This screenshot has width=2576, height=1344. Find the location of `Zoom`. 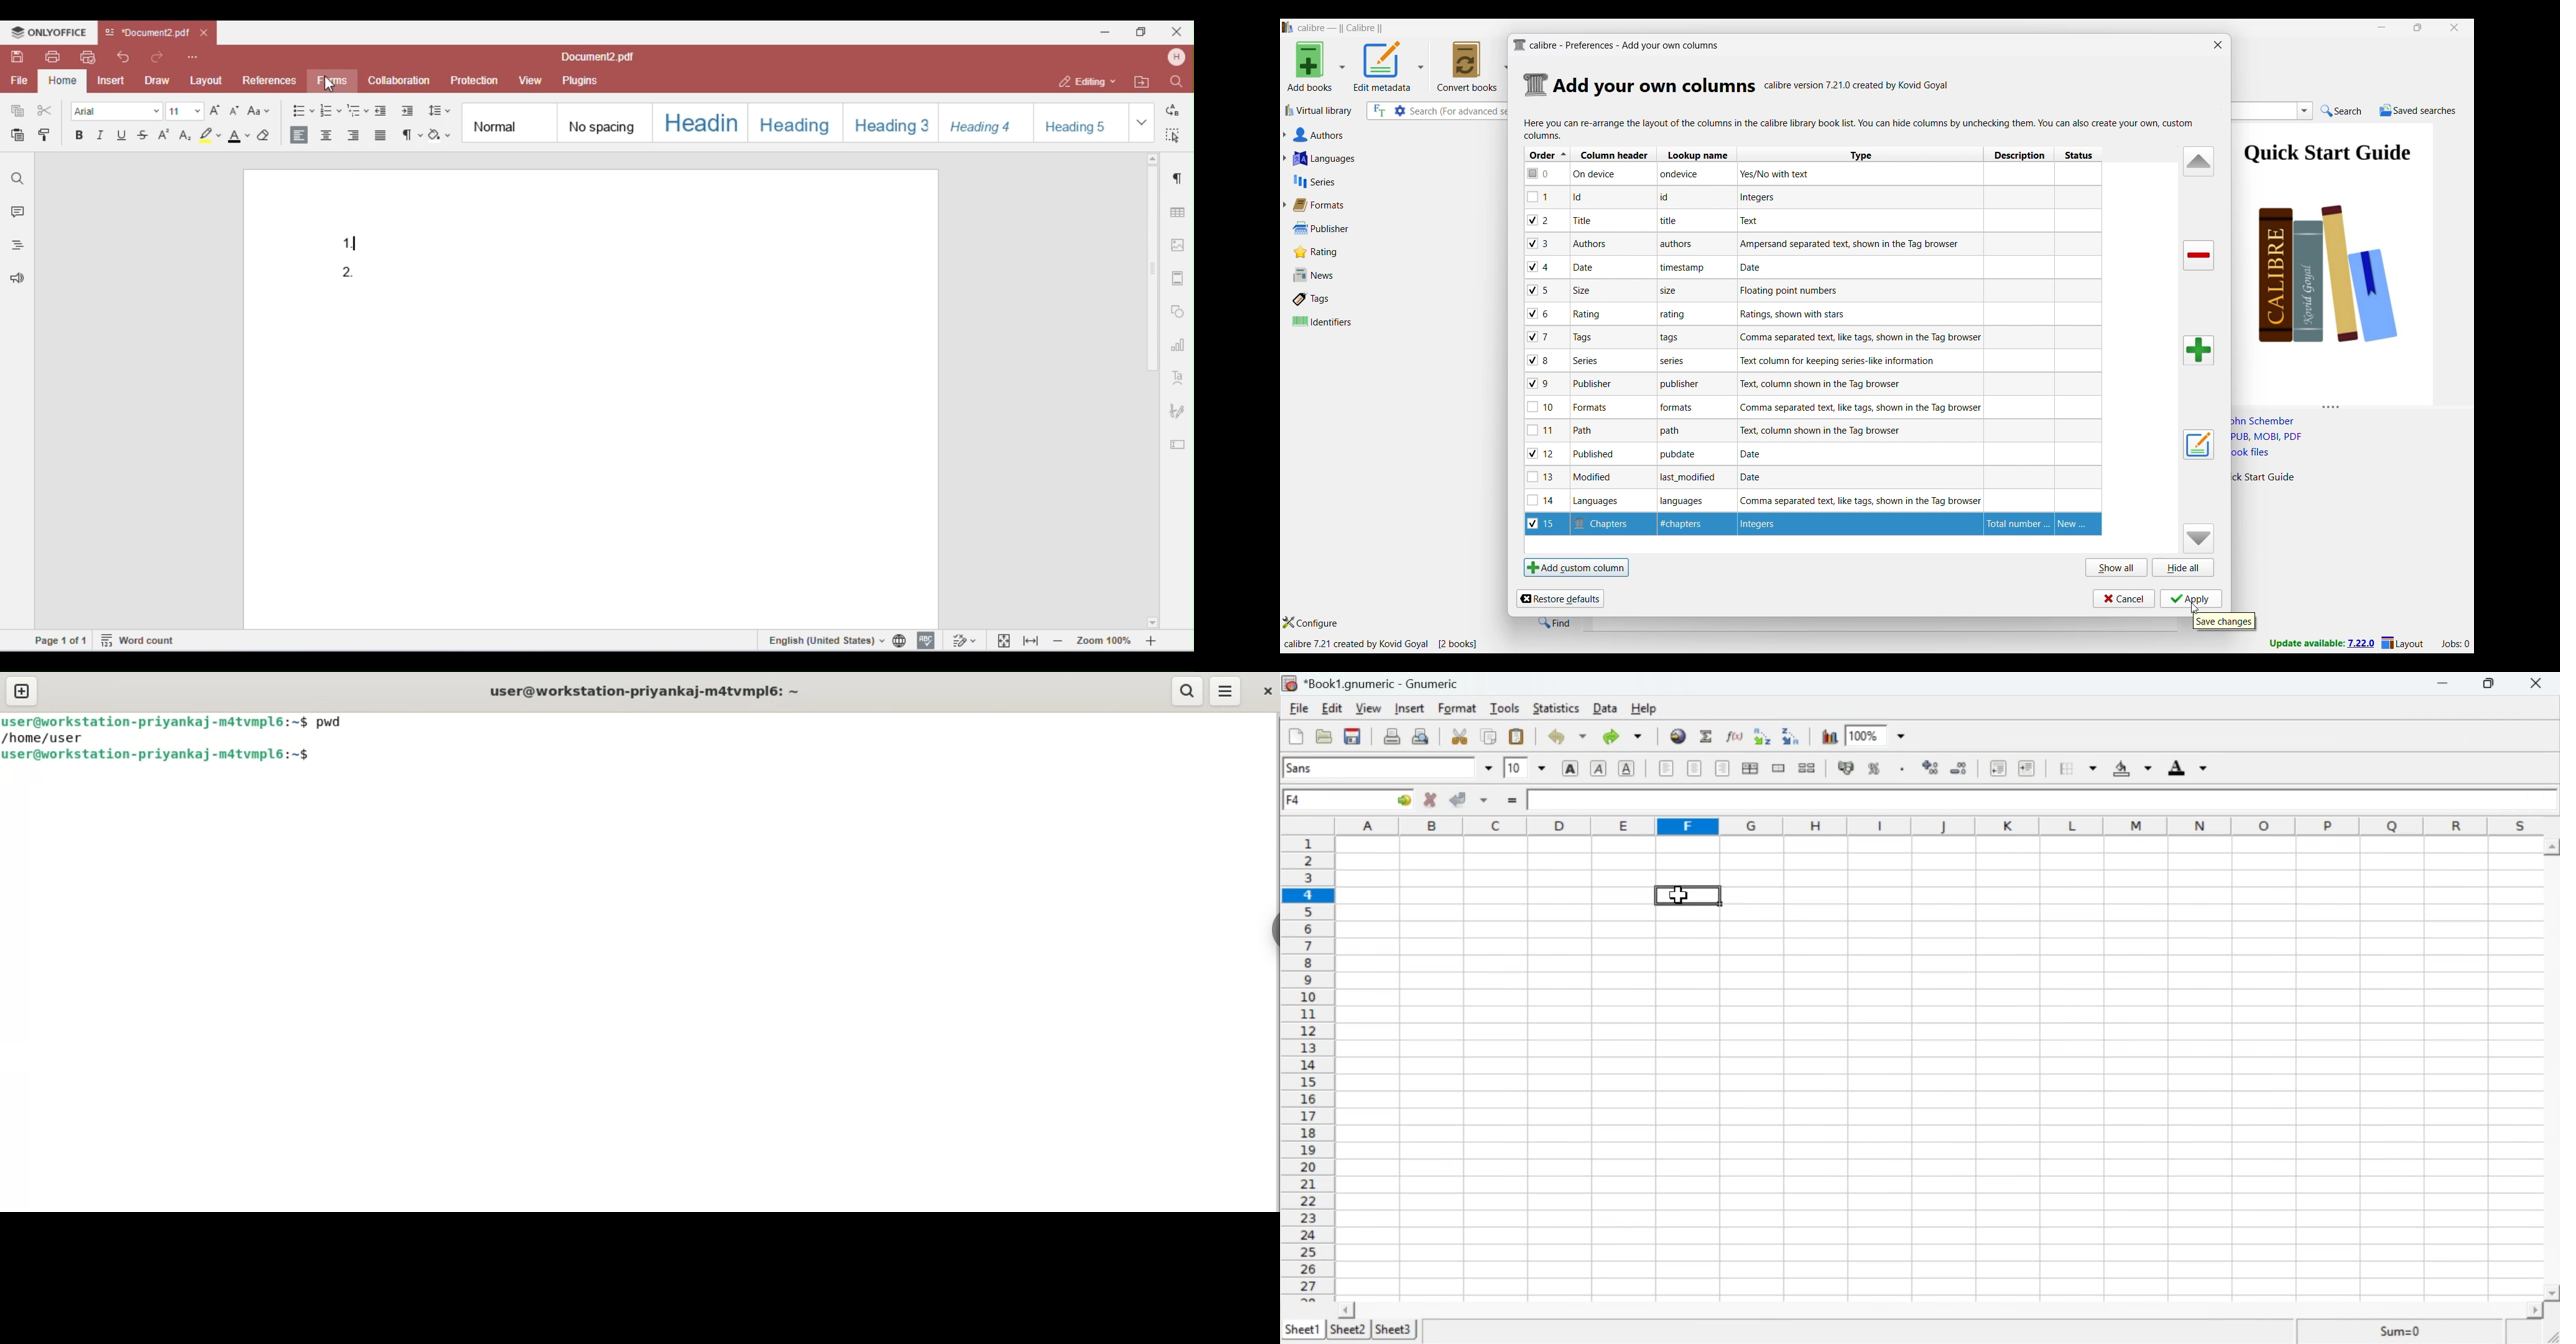

Zoom is located at coordinates (1863, 733).